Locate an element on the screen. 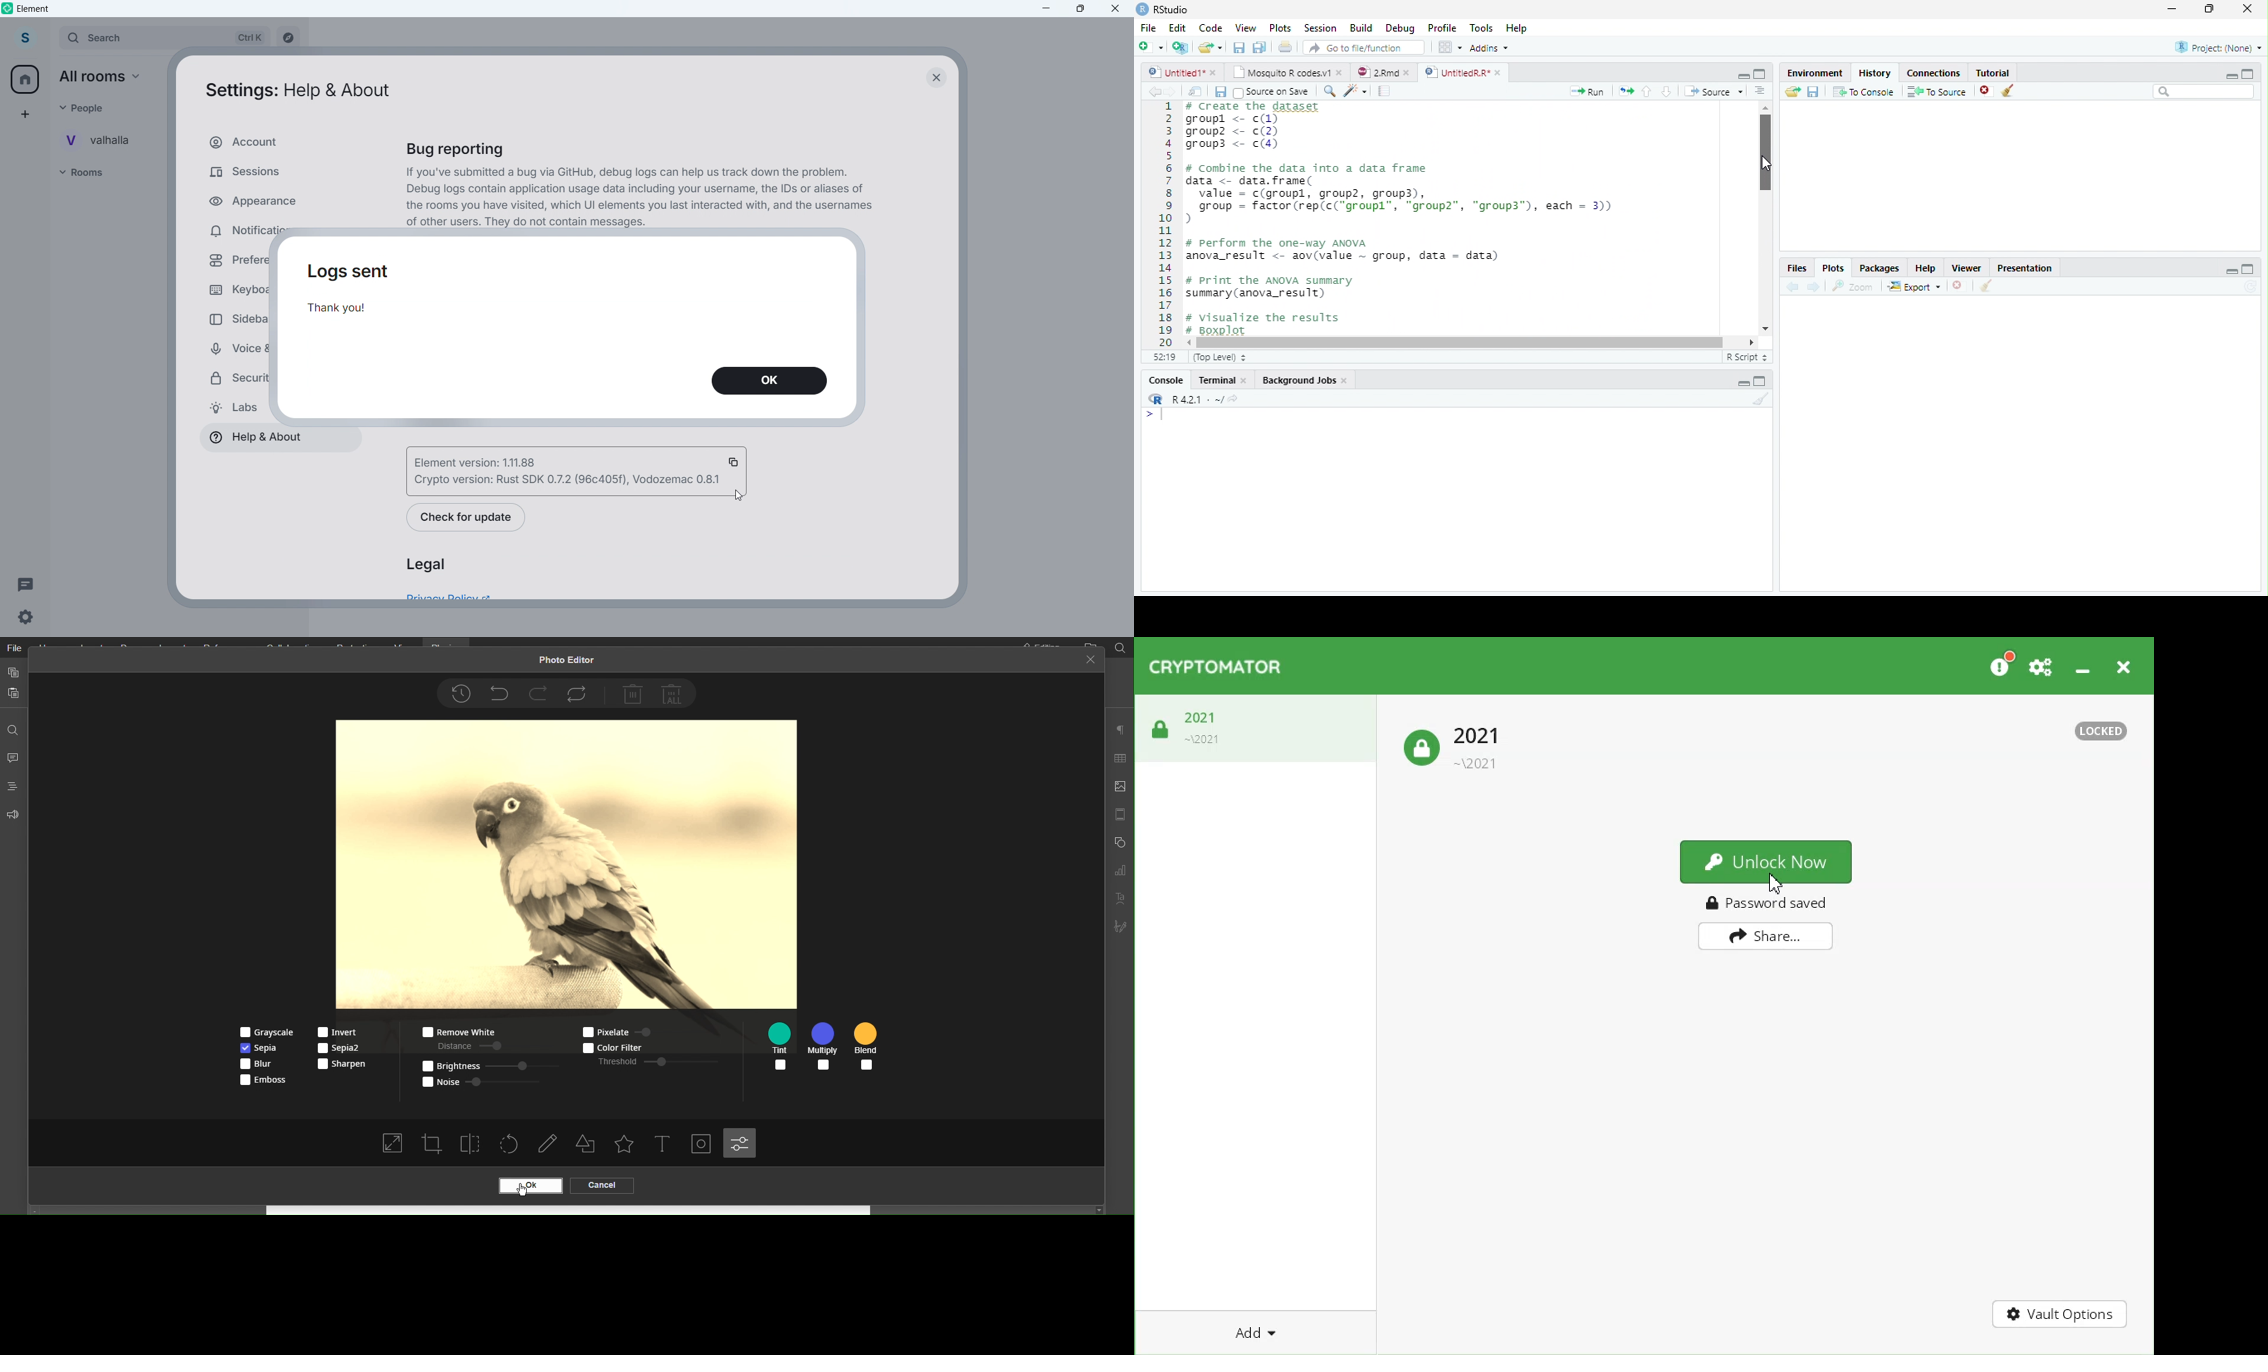  Mosquito R codes is located at coordinates (1287, 72).